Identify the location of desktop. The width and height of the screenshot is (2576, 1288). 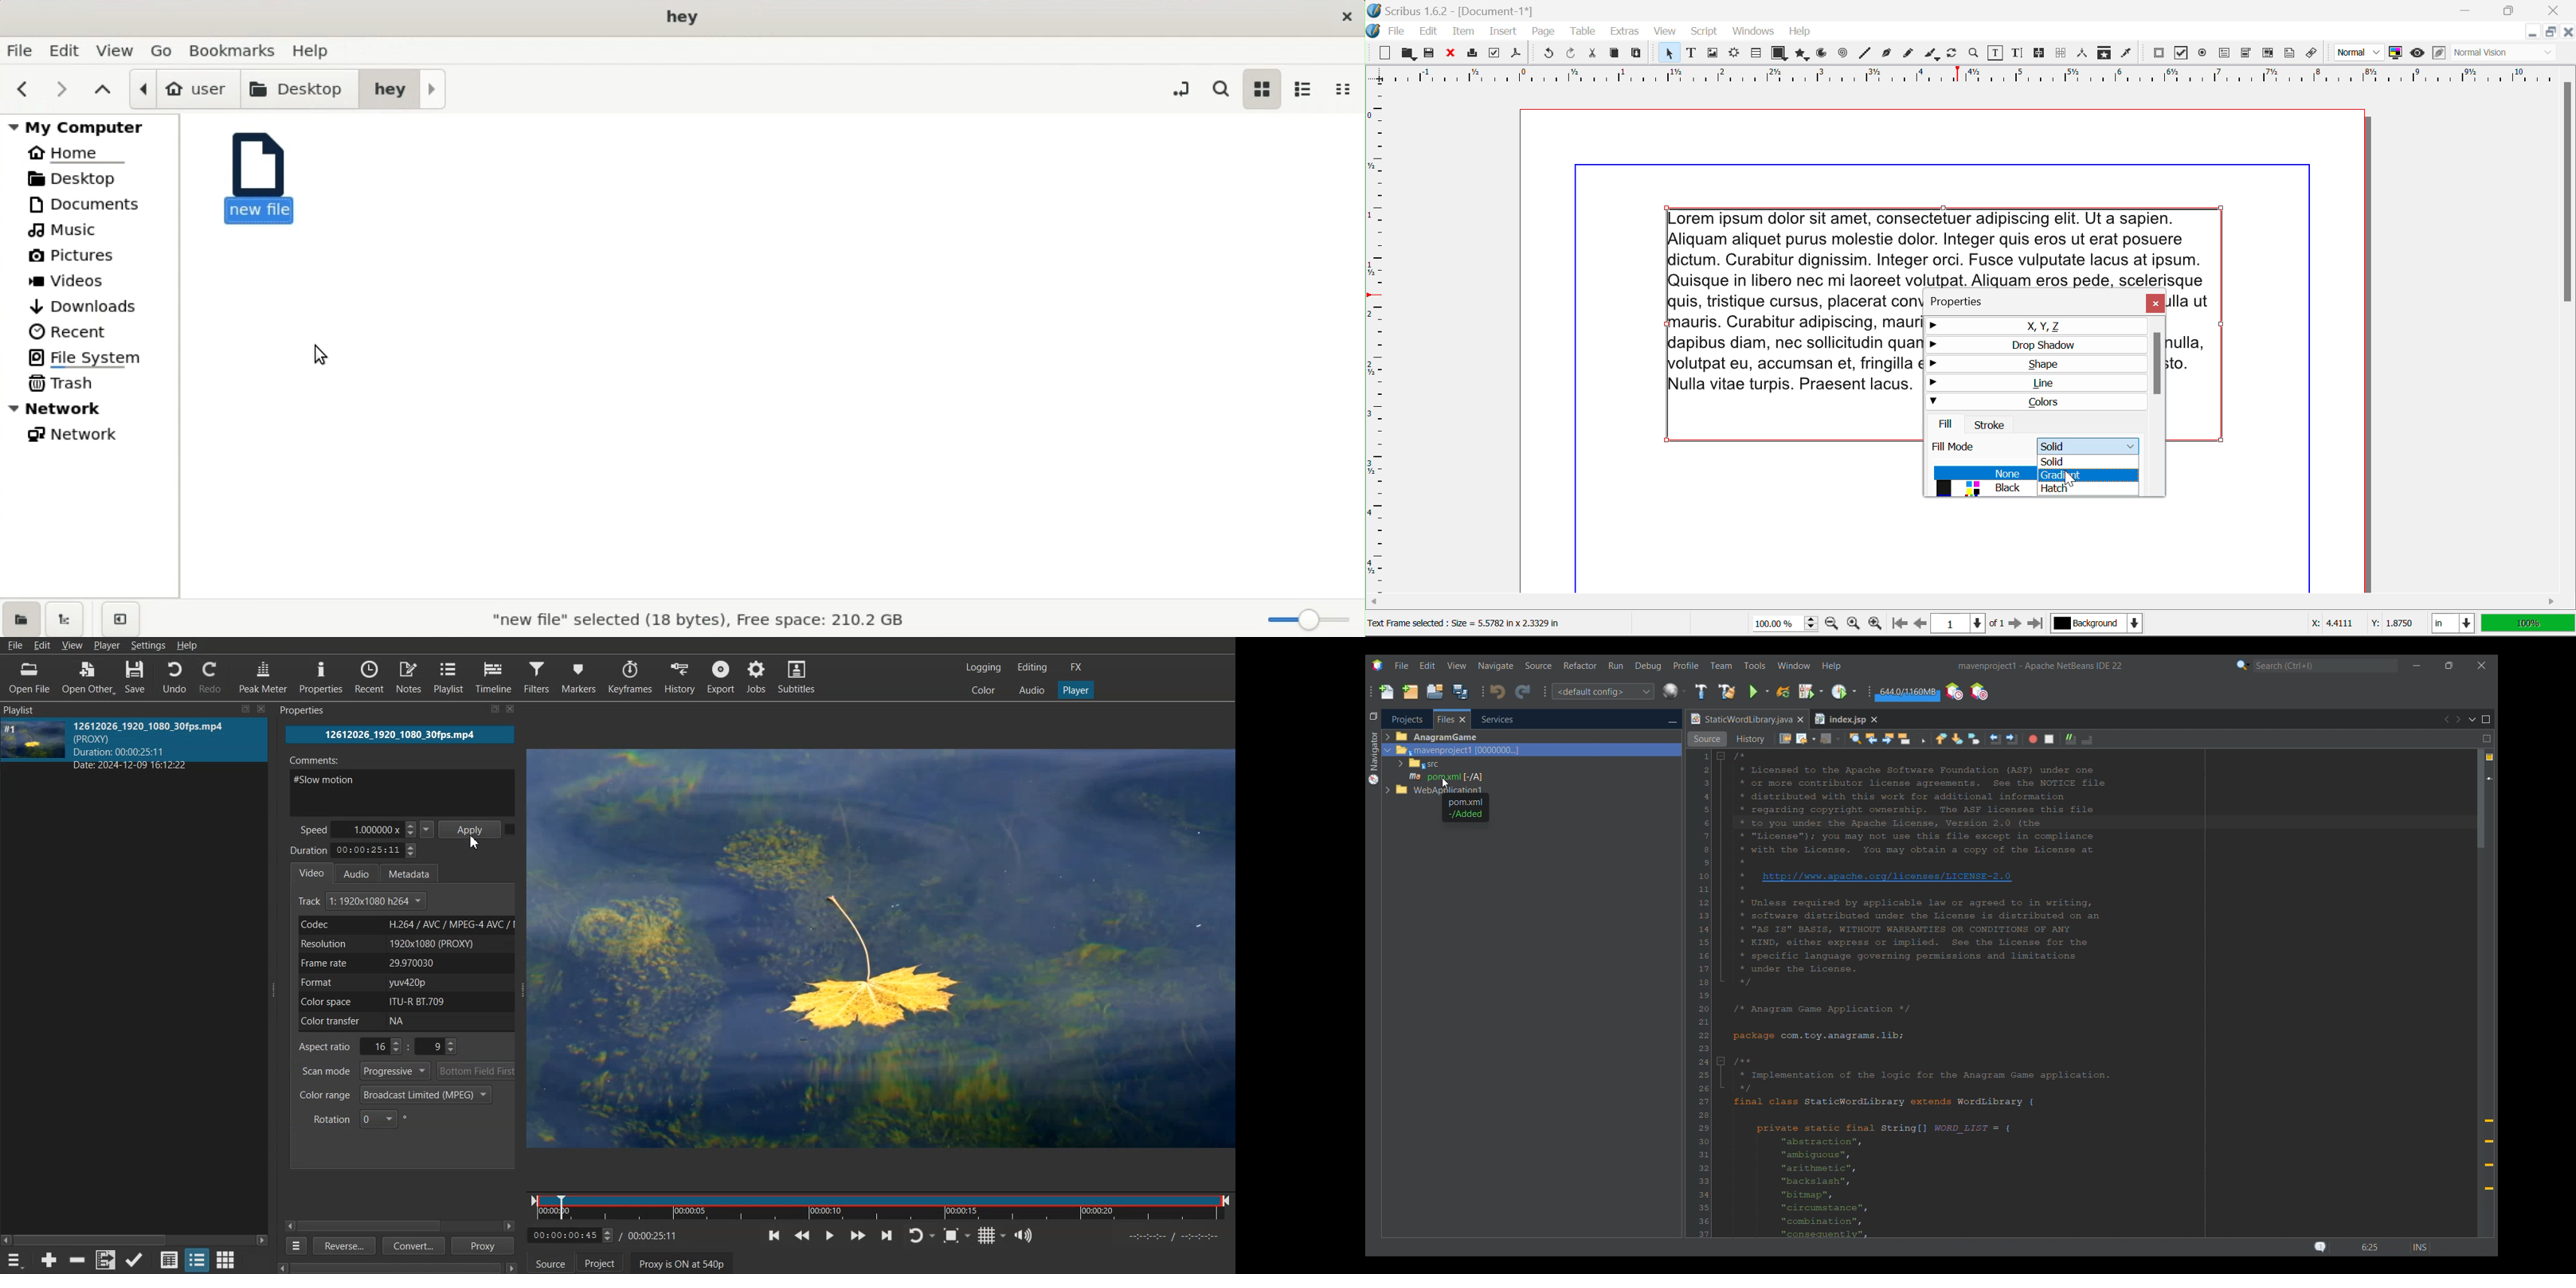
(301, 88).